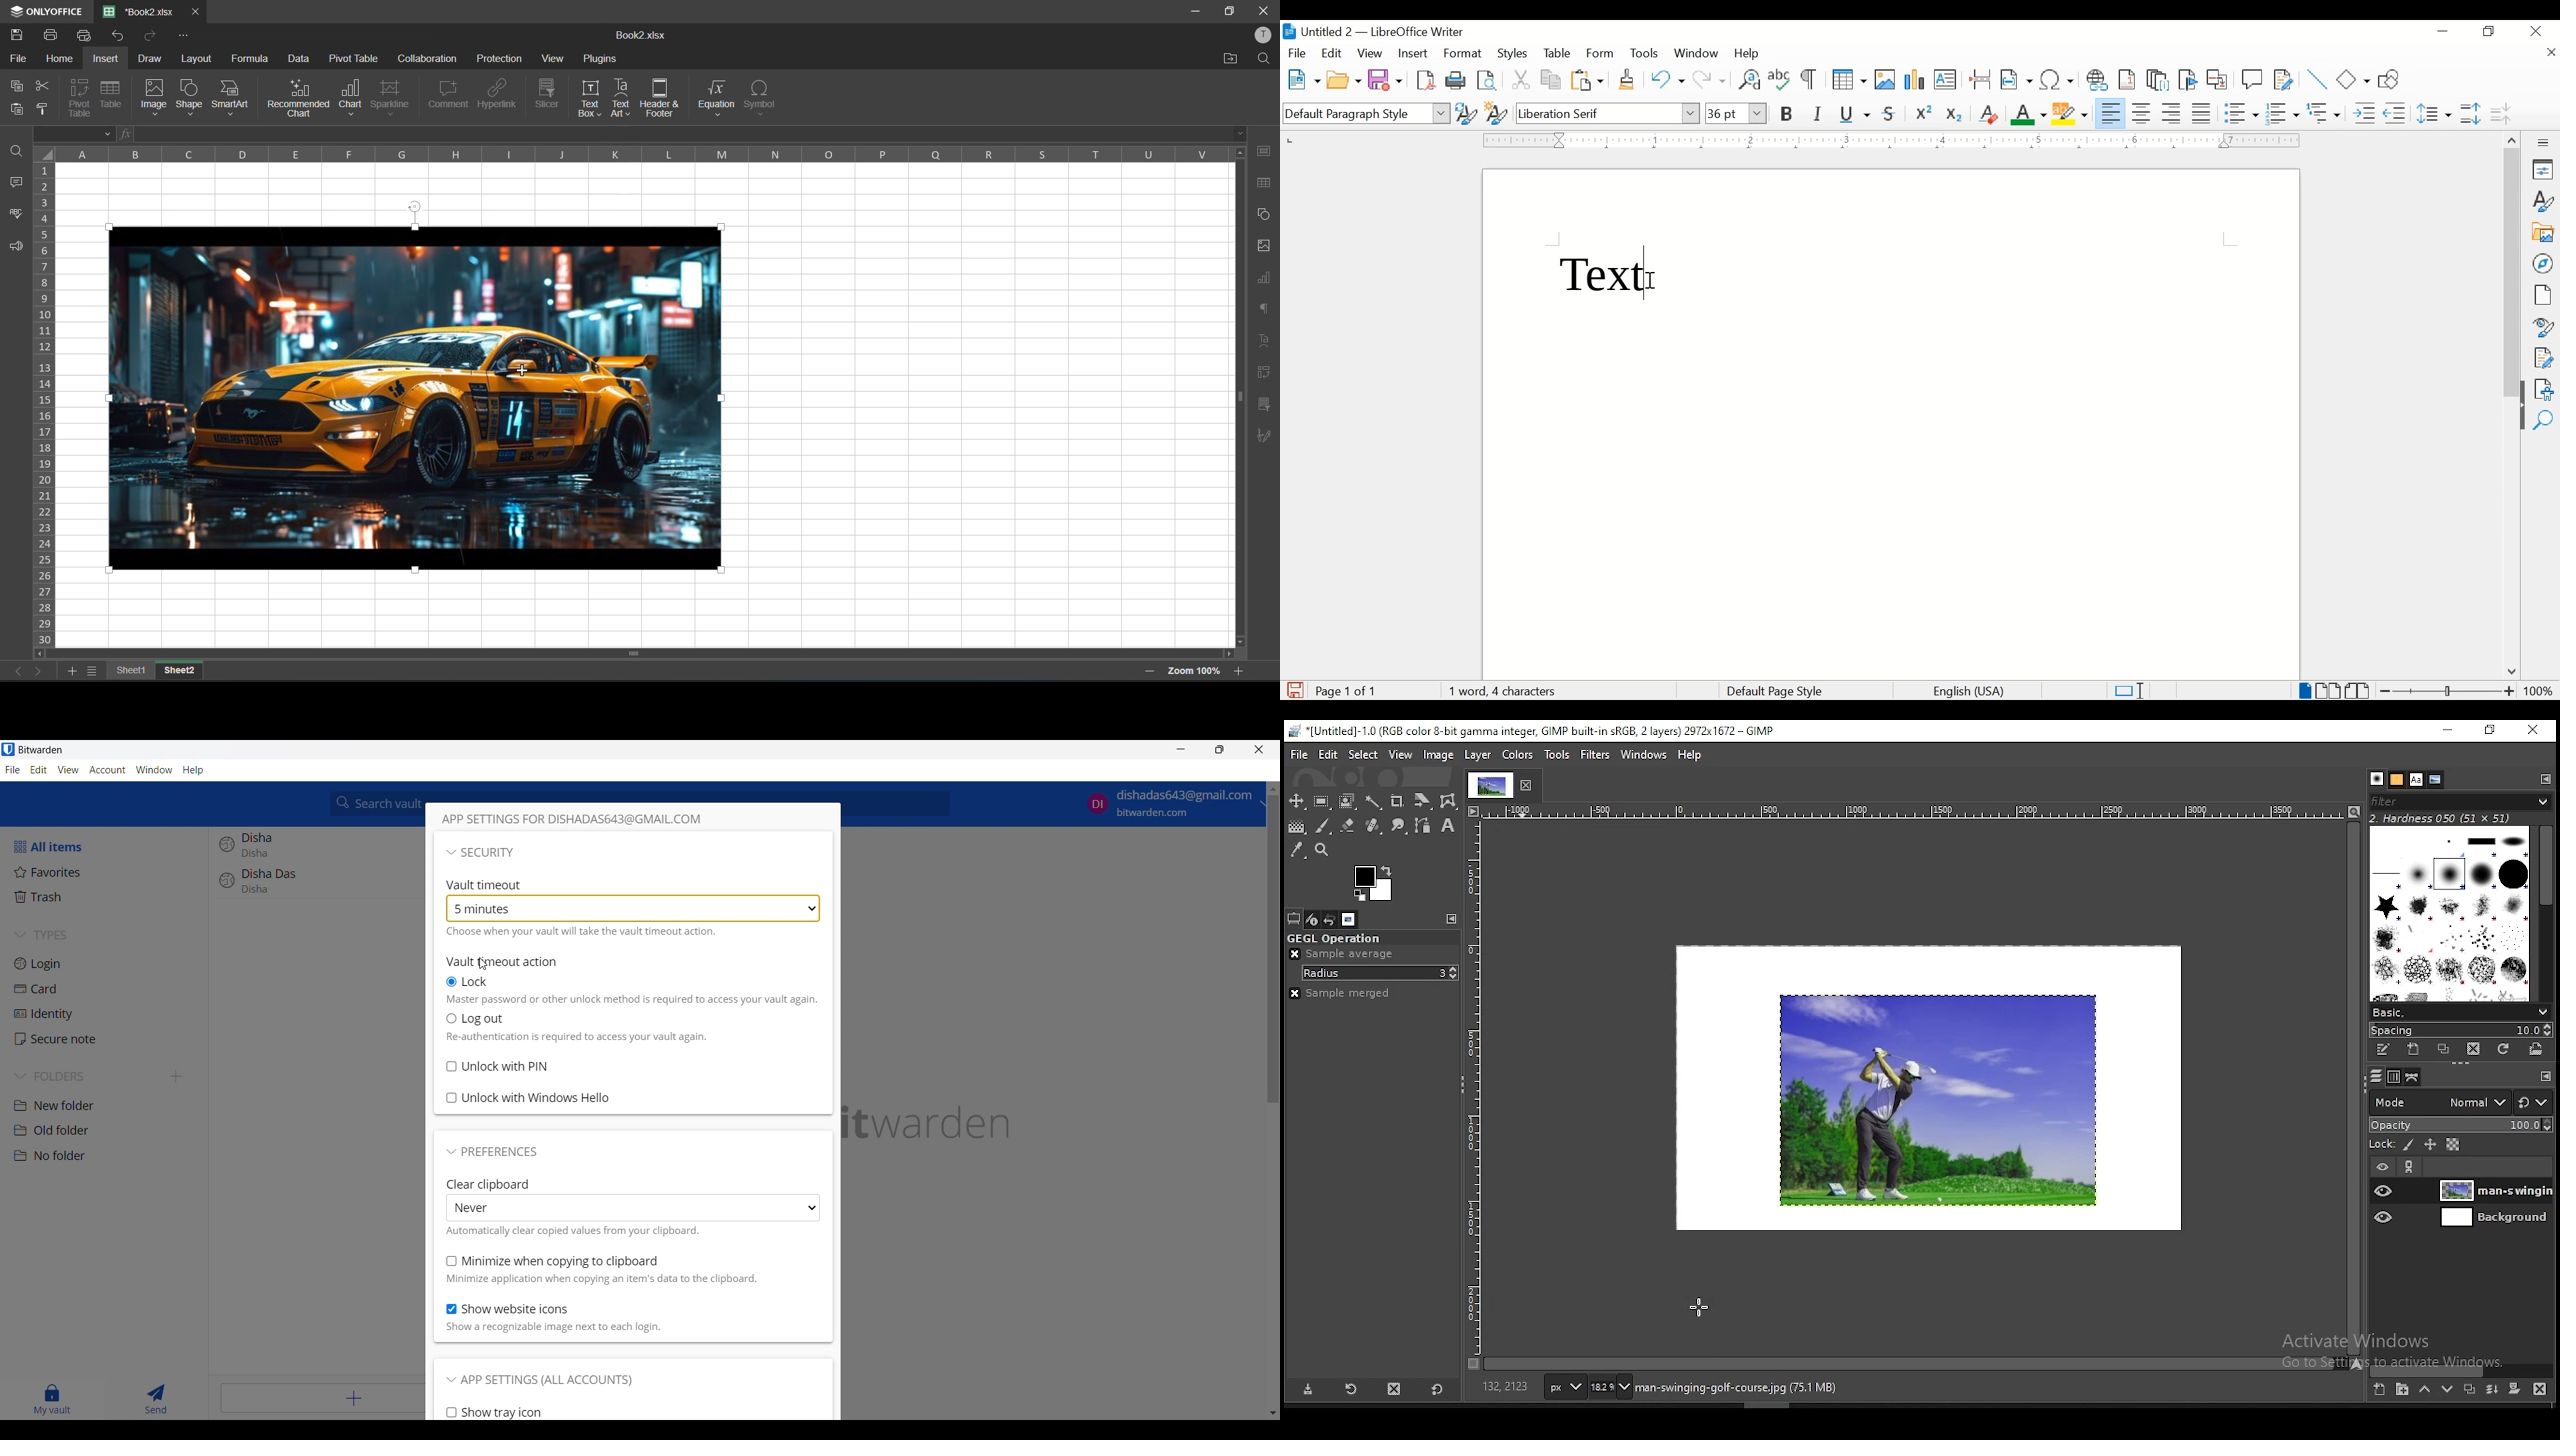  I want to click on row numbers, so click(47, 406).